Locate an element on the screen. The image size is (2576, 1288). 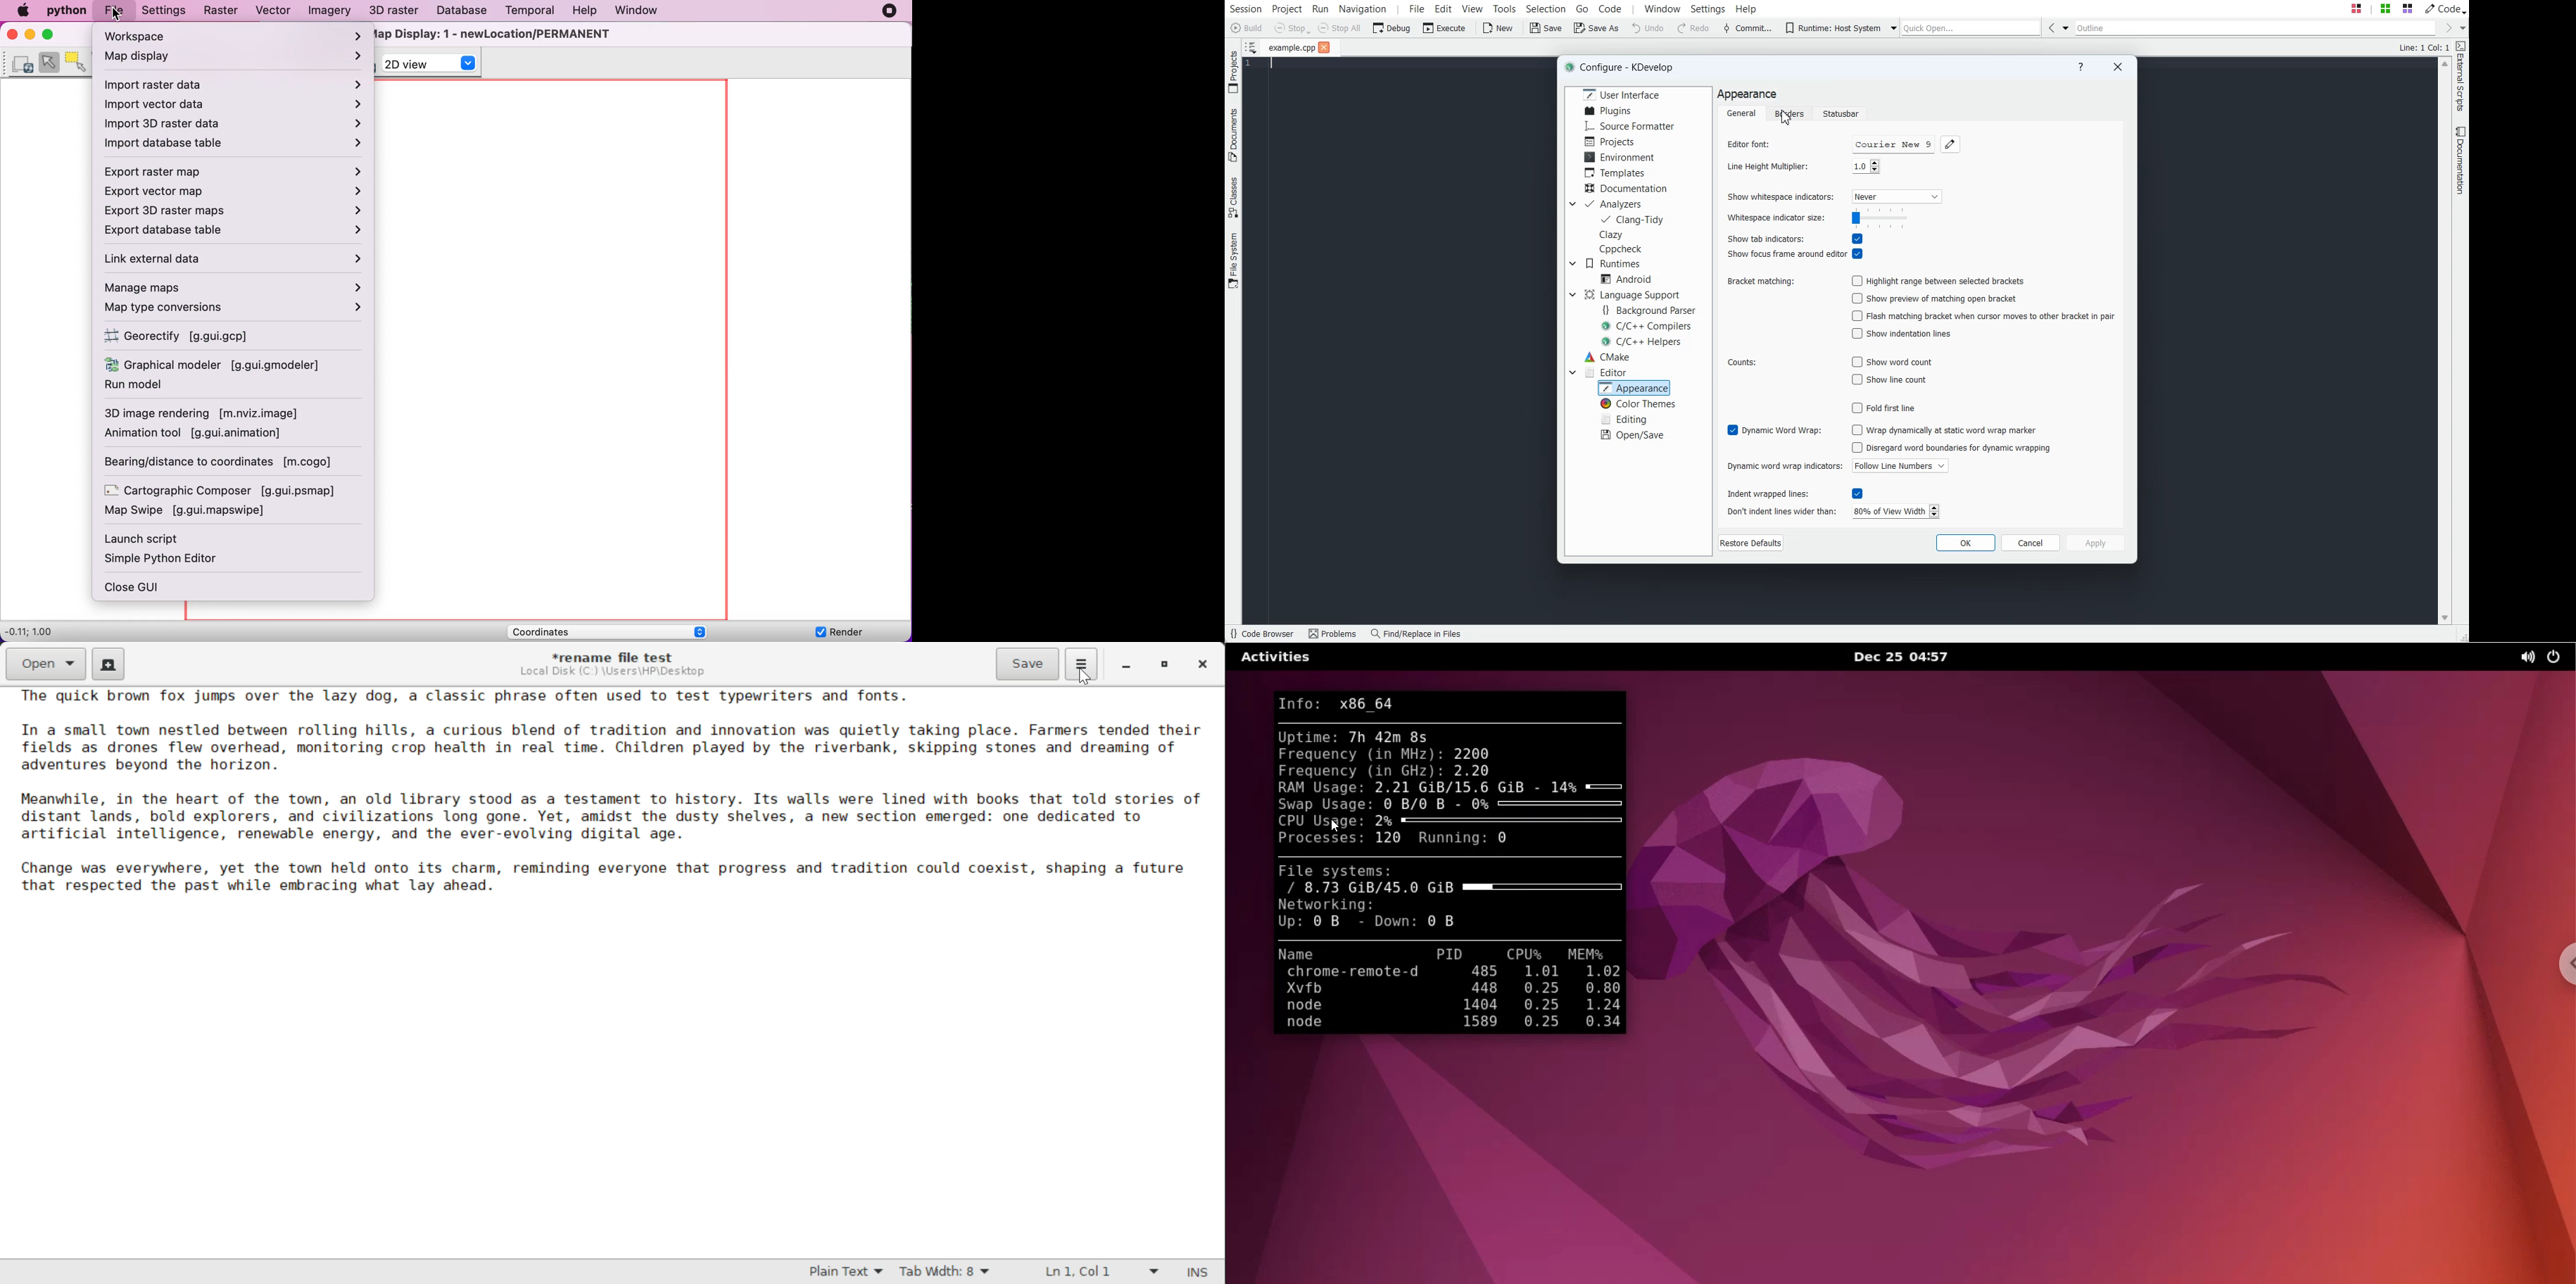
Stop is located at coordinates (1292, 29).